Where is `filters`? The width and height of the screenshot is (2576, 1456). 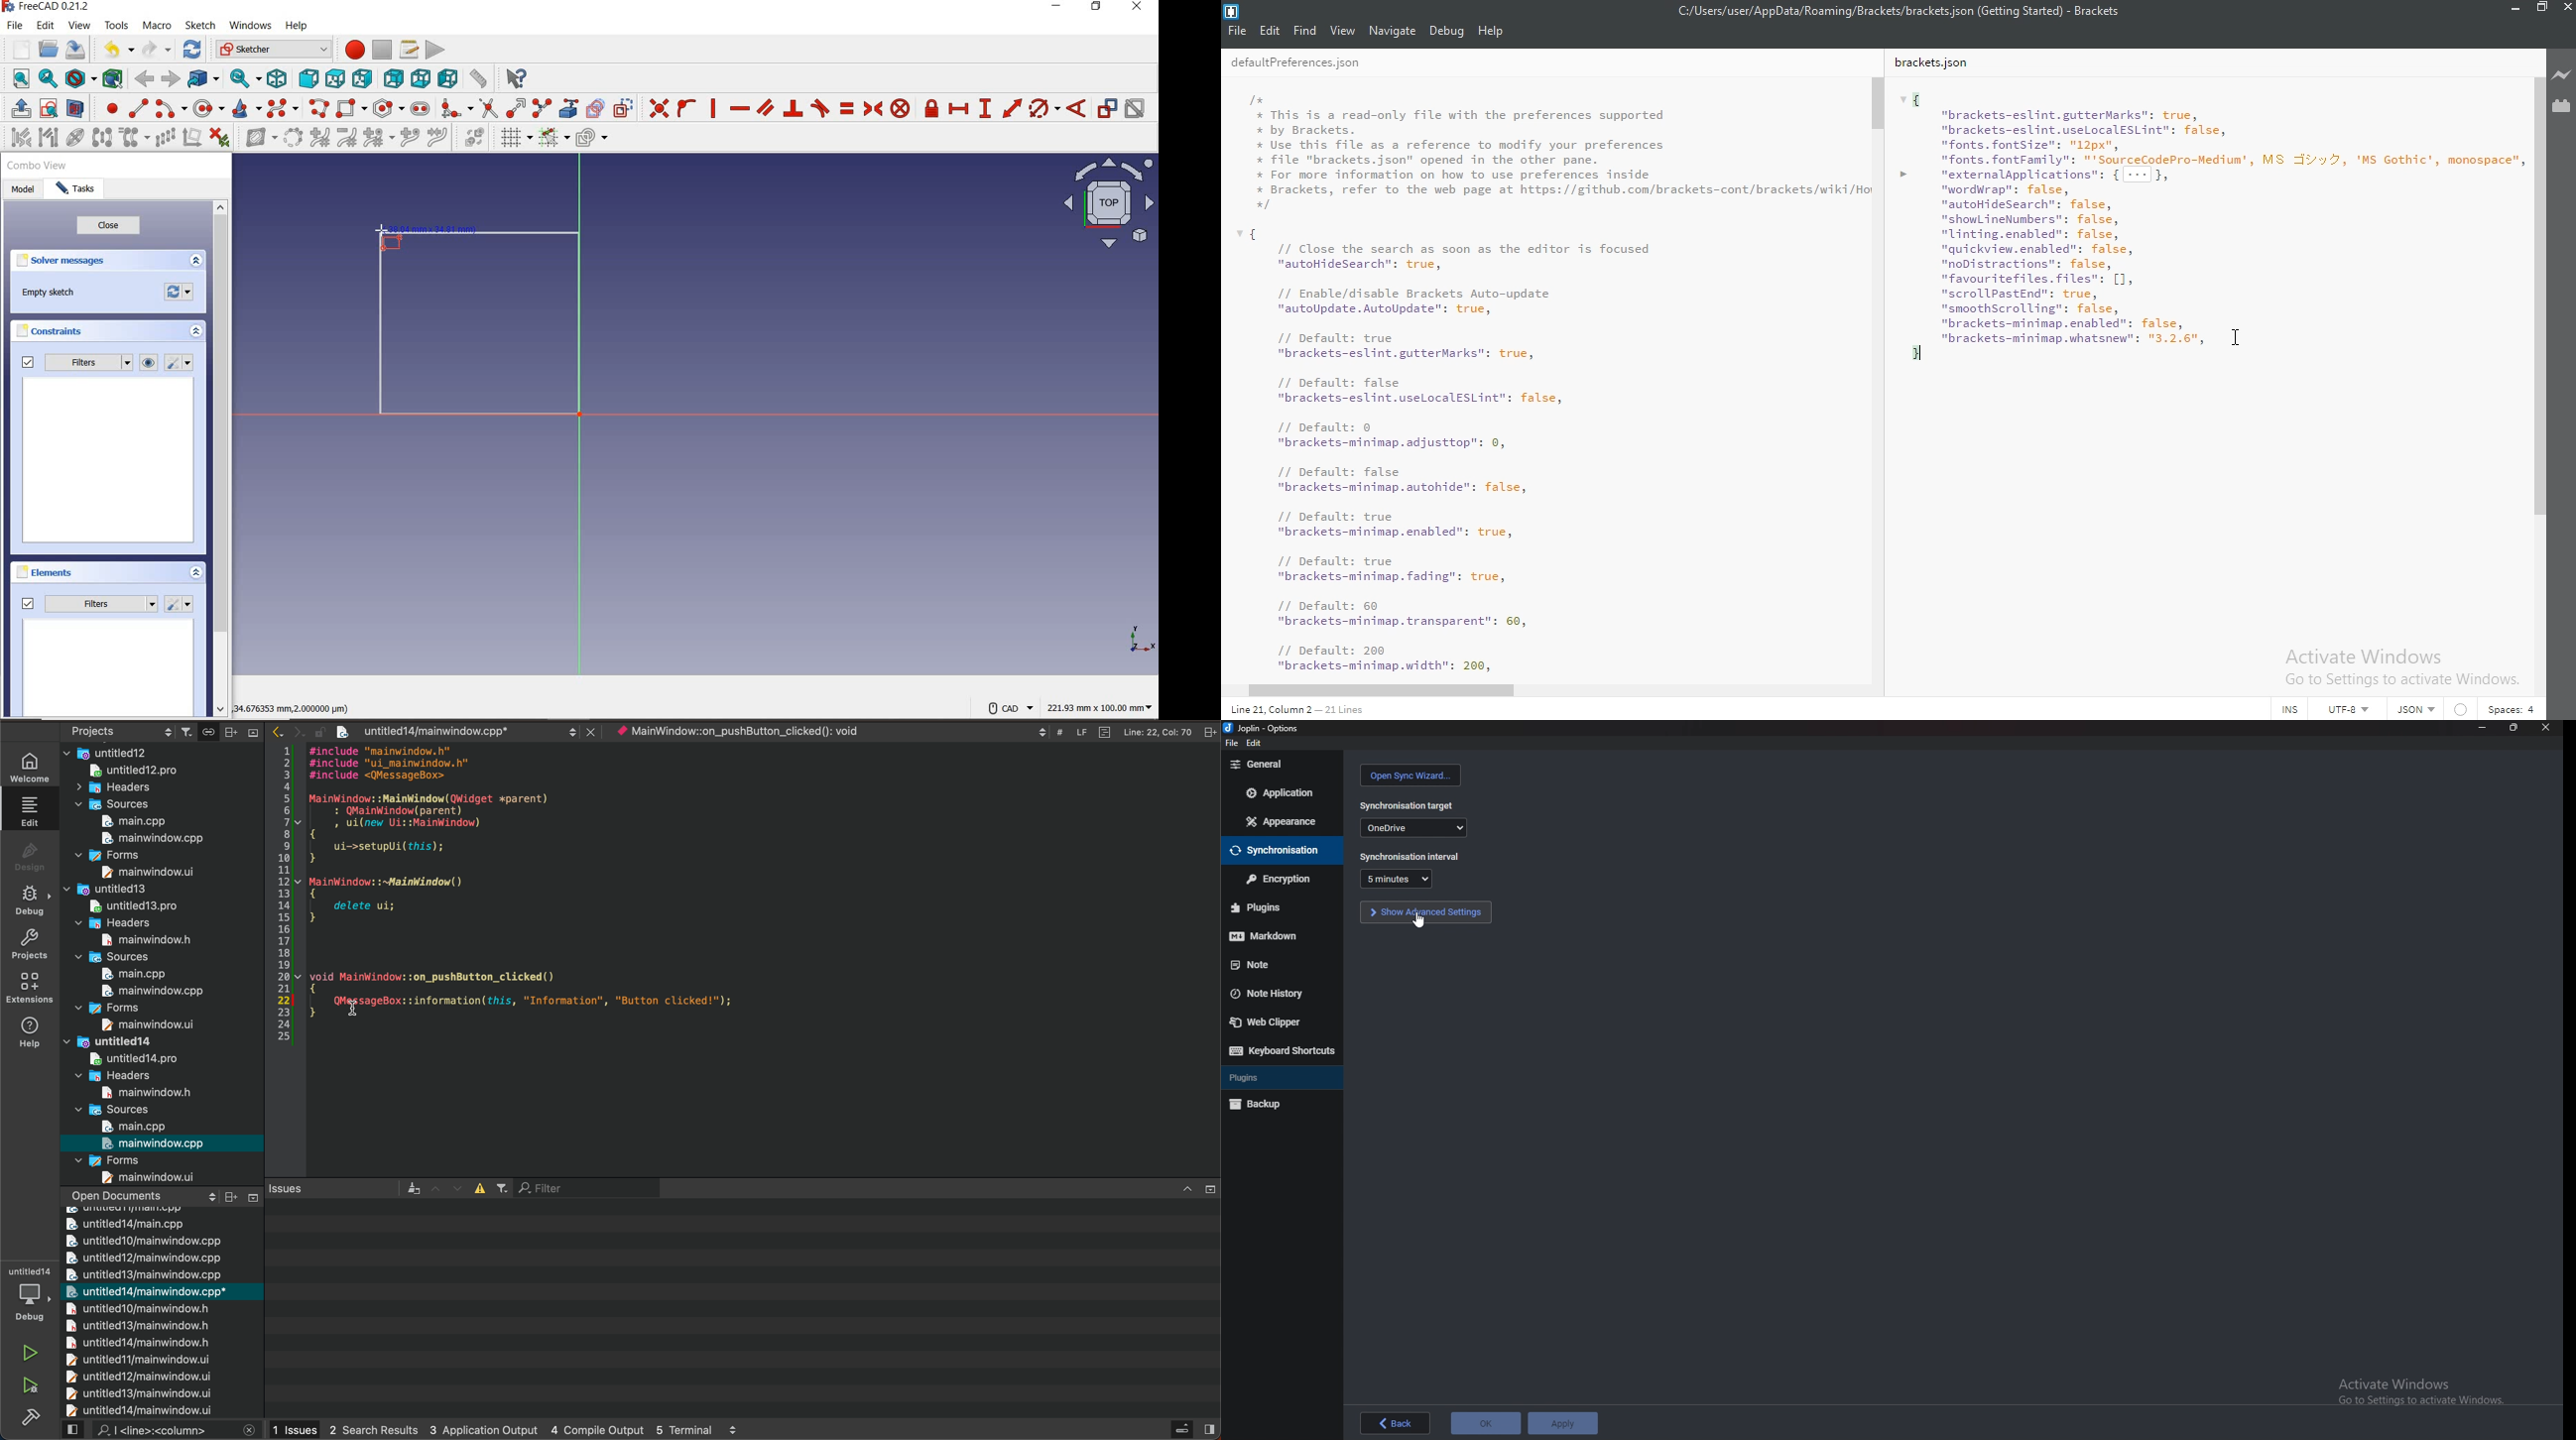
filters is located at coordinates (75, 363).